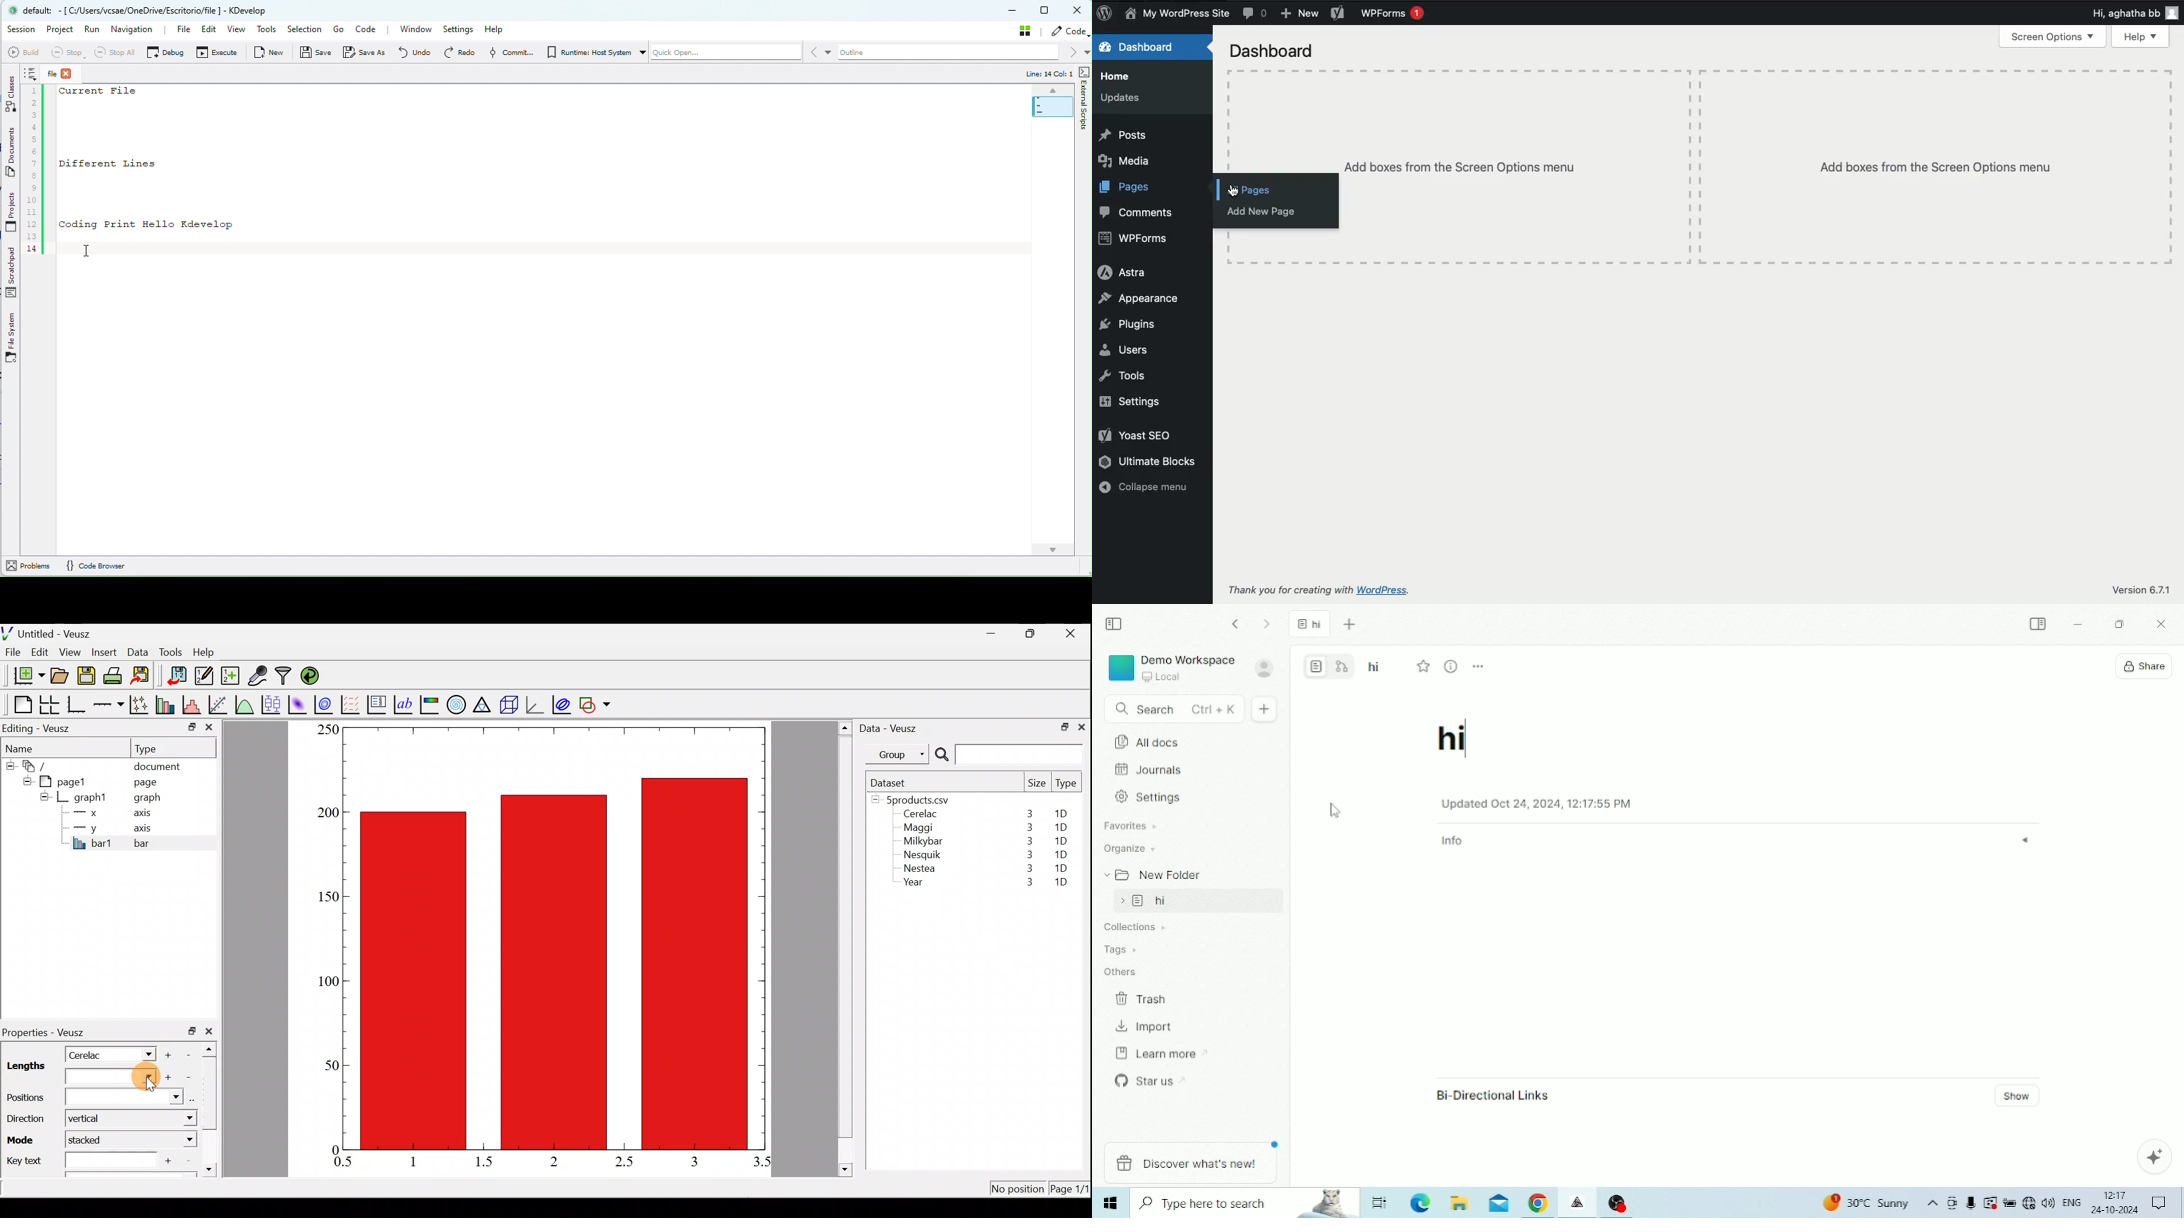  I want to click on Print the document, so click(116, 675).